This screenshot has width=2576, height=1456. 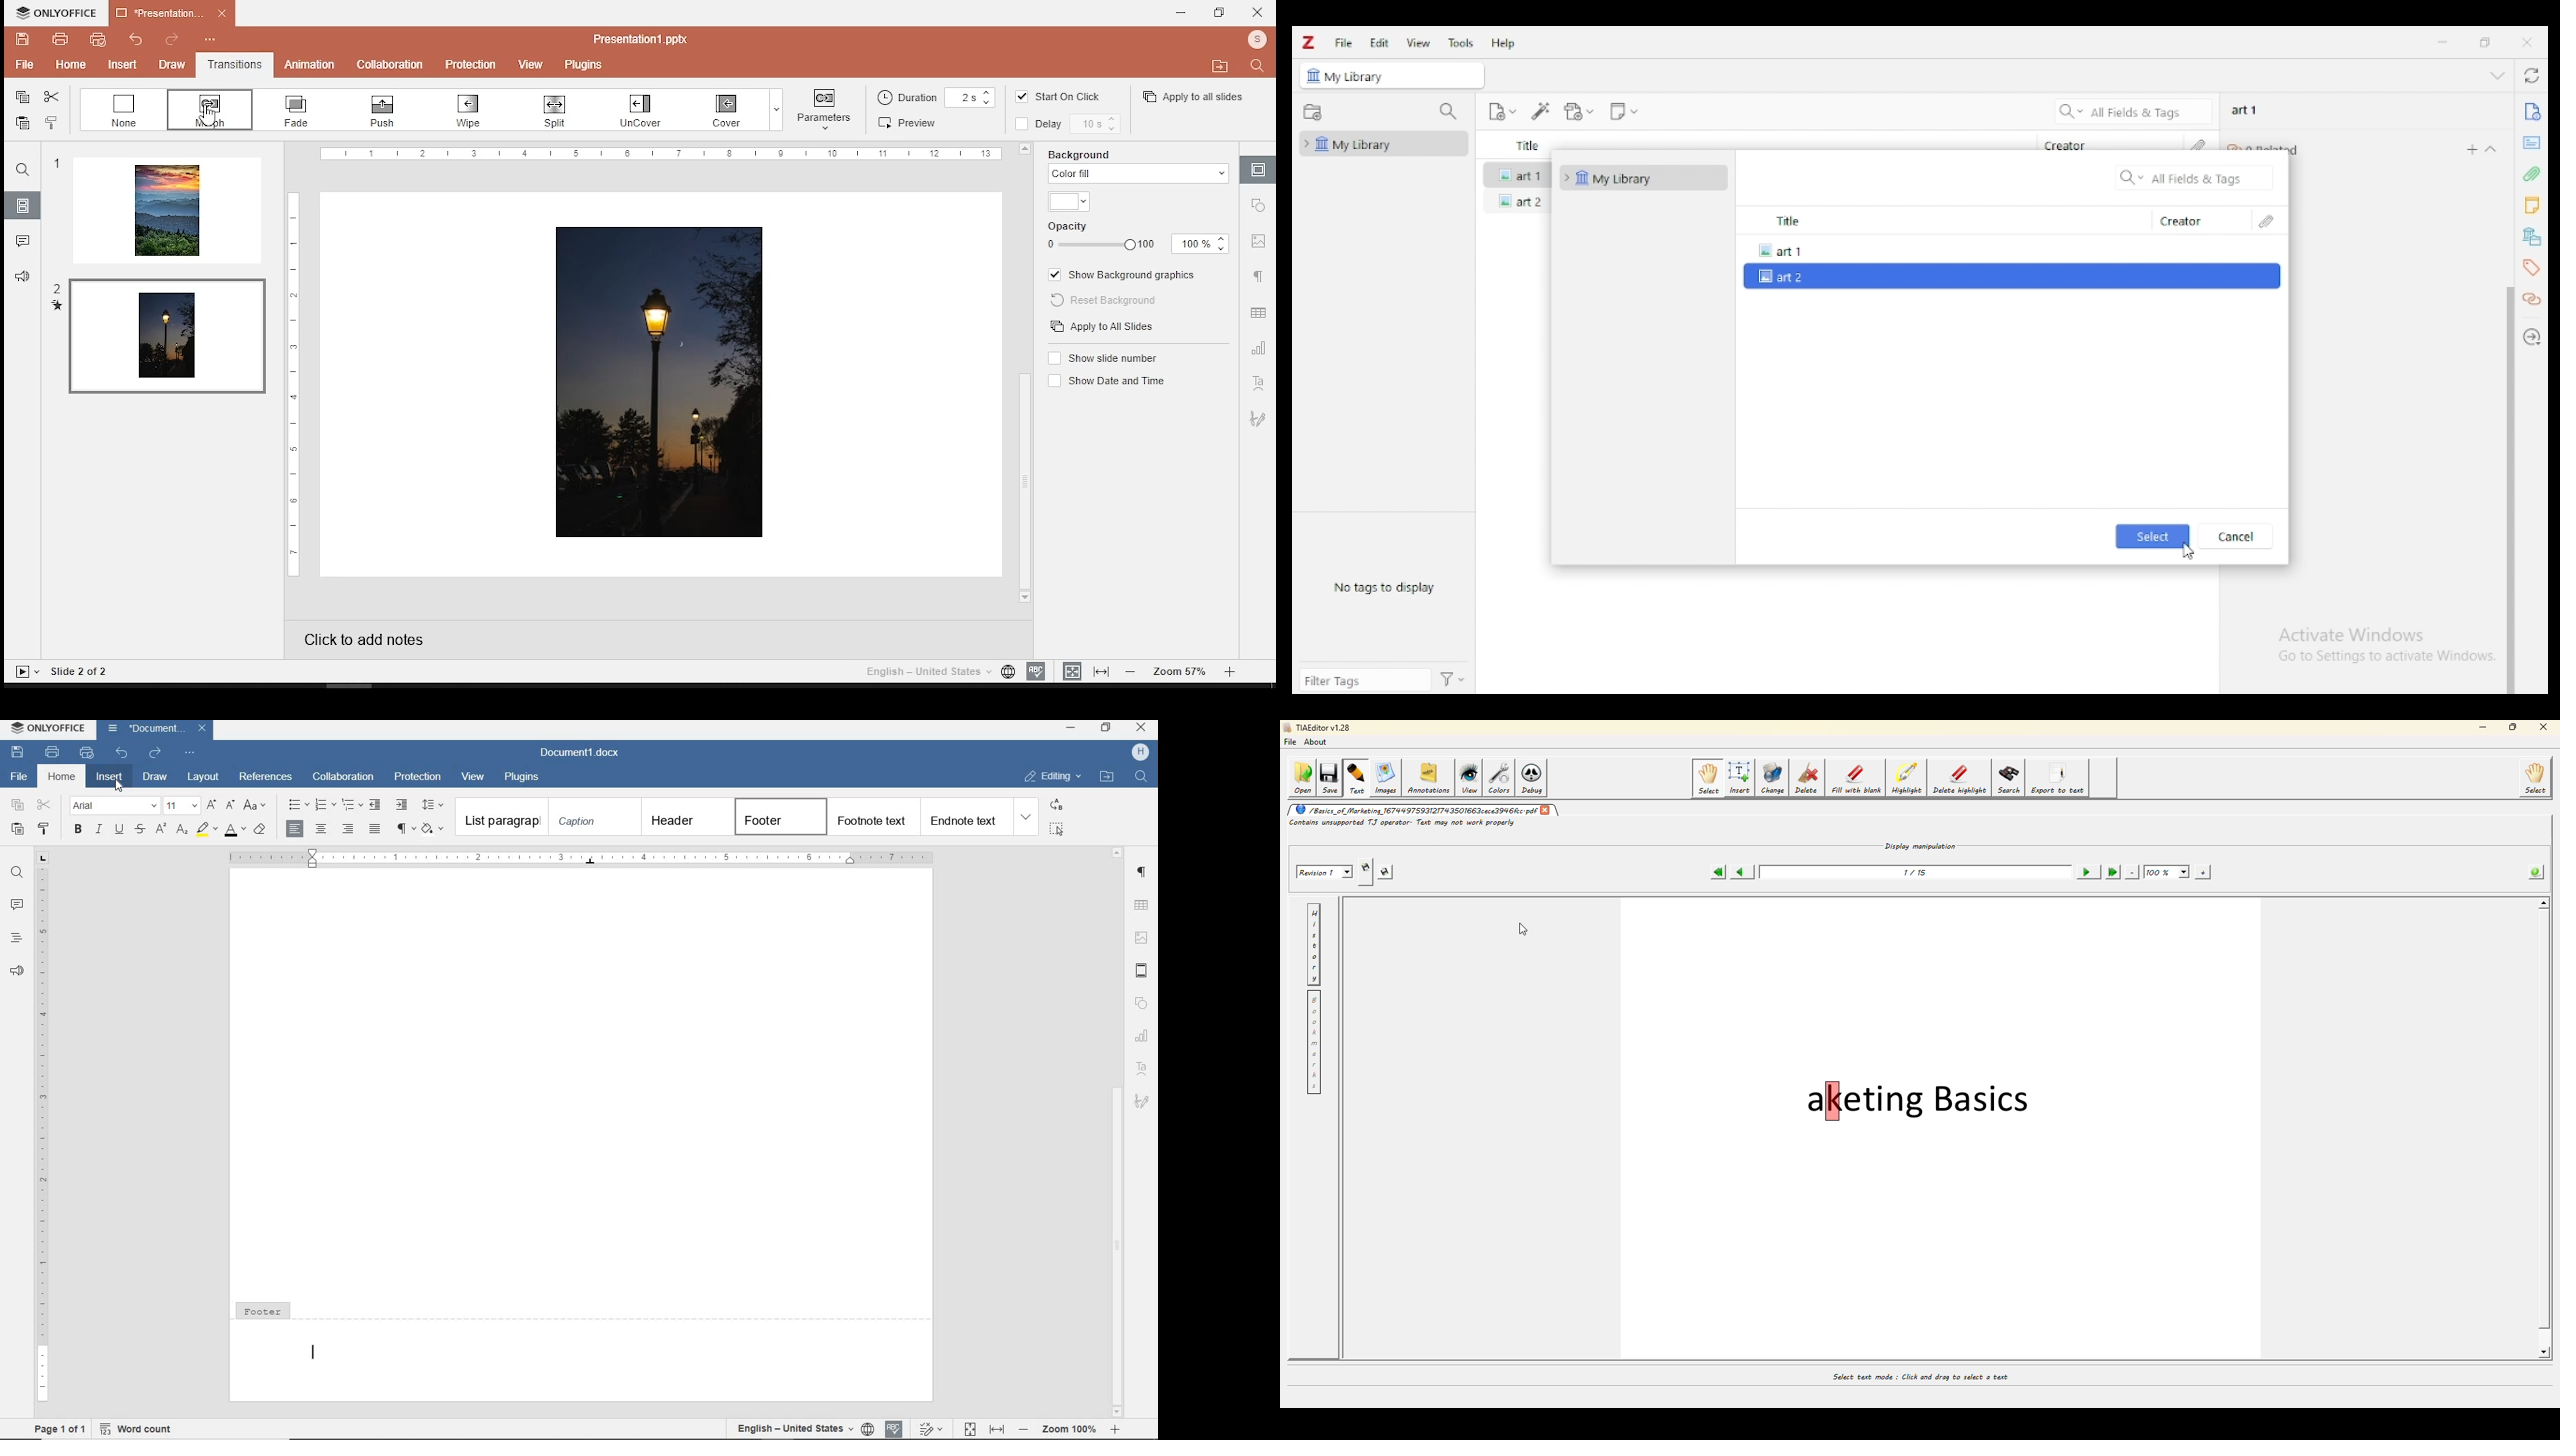 What do you see at coordinates (2008, 249) in the screenshot?
I see `art 1` at bounding box center [2008, 249].